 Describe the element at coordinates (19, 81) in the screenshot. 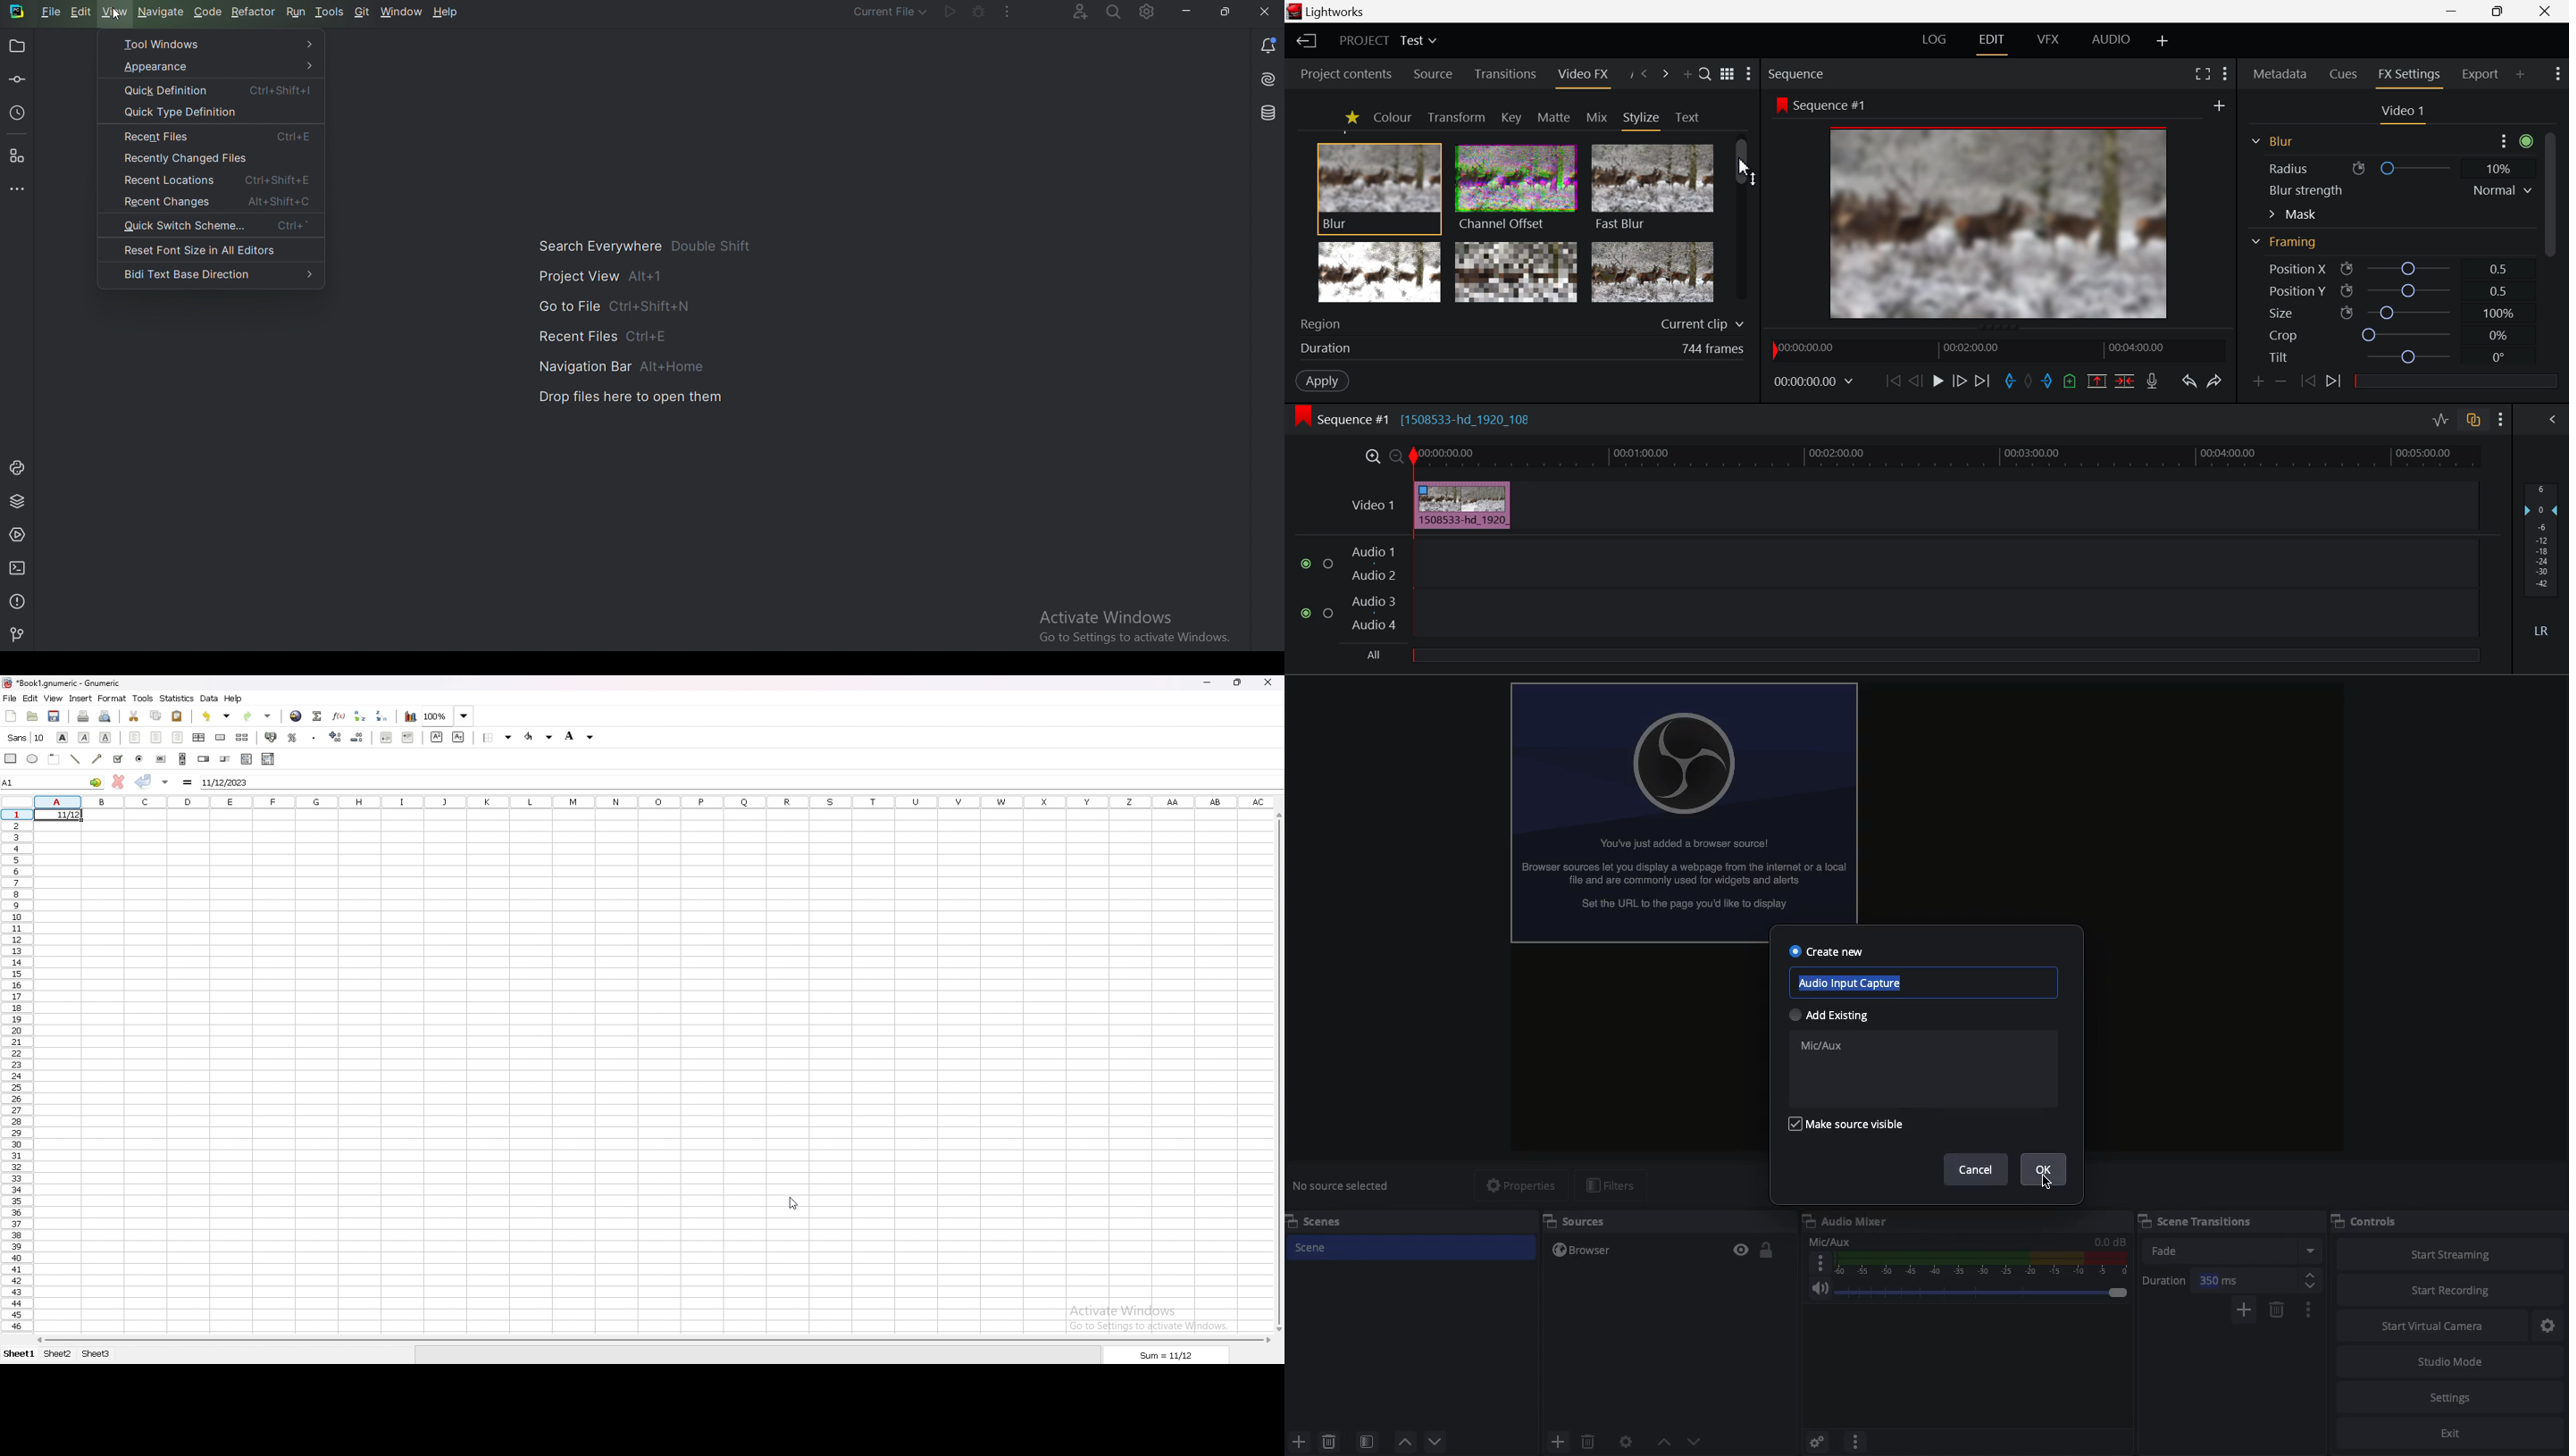

I see `Commit` at that location.